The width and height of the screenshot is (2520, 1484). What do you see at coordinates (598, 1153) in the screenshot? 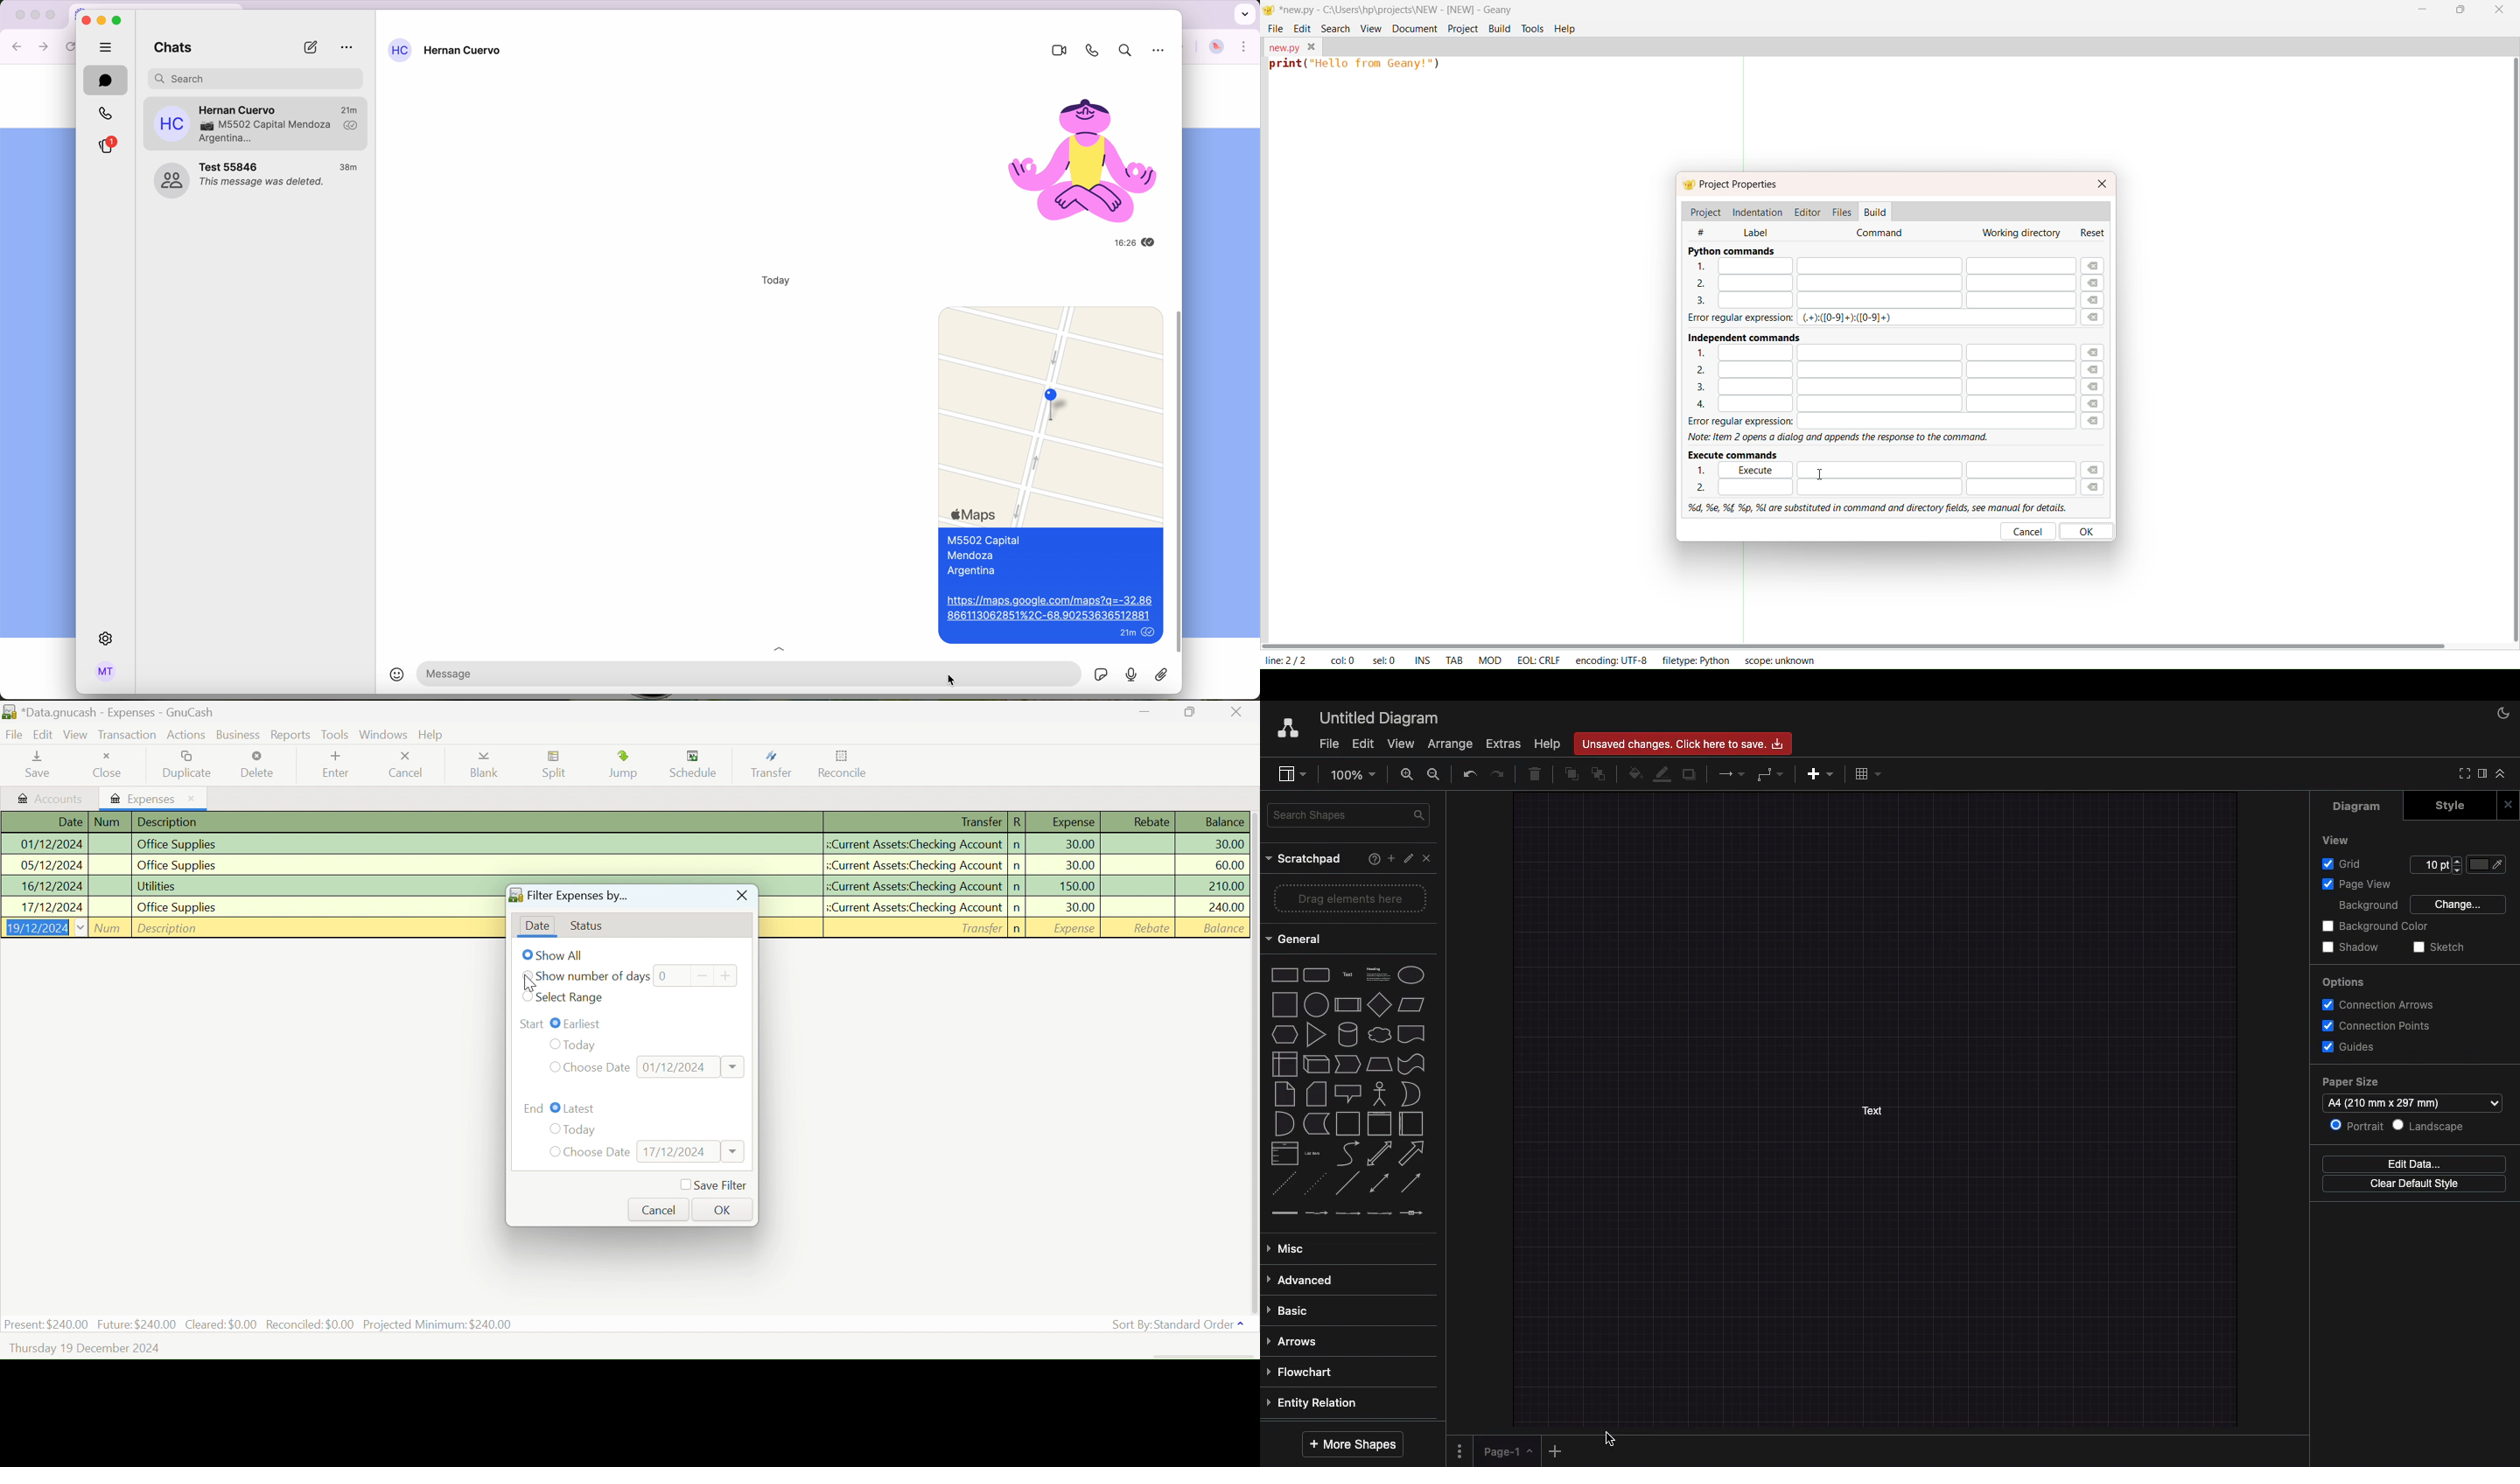
I see `Choose Date` at bounding box center [598, 1153].